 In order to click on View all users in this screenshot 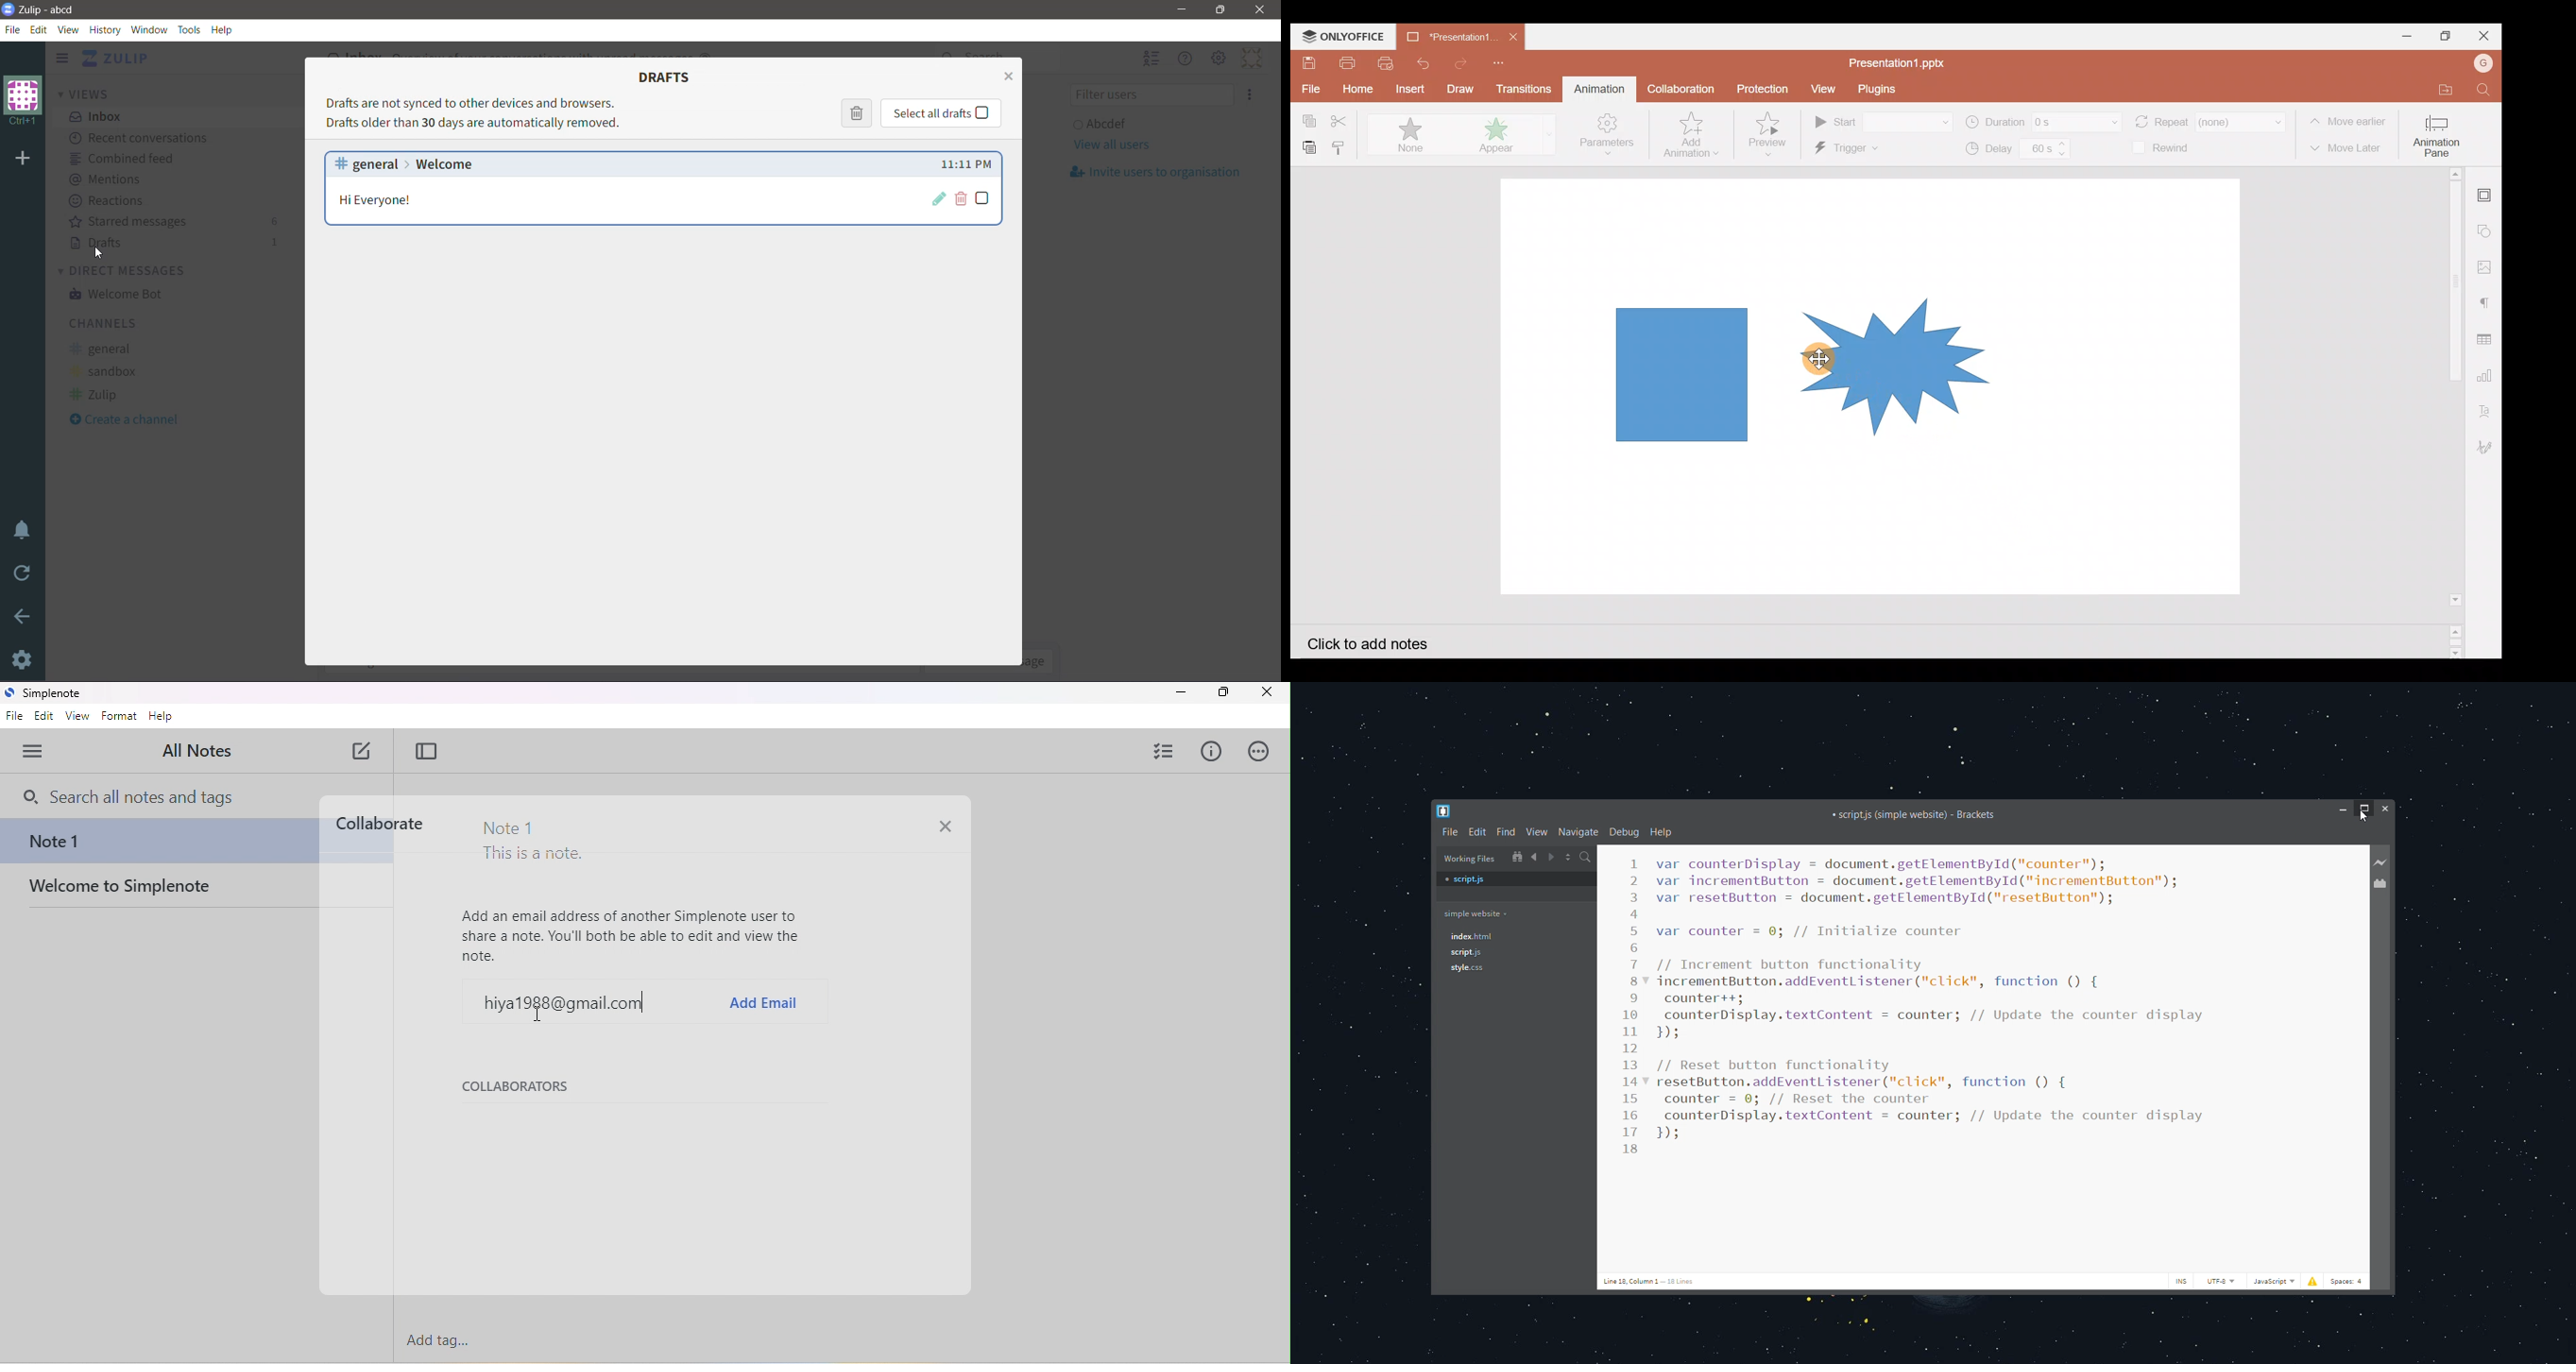, I will do `click(1110, 145)`.